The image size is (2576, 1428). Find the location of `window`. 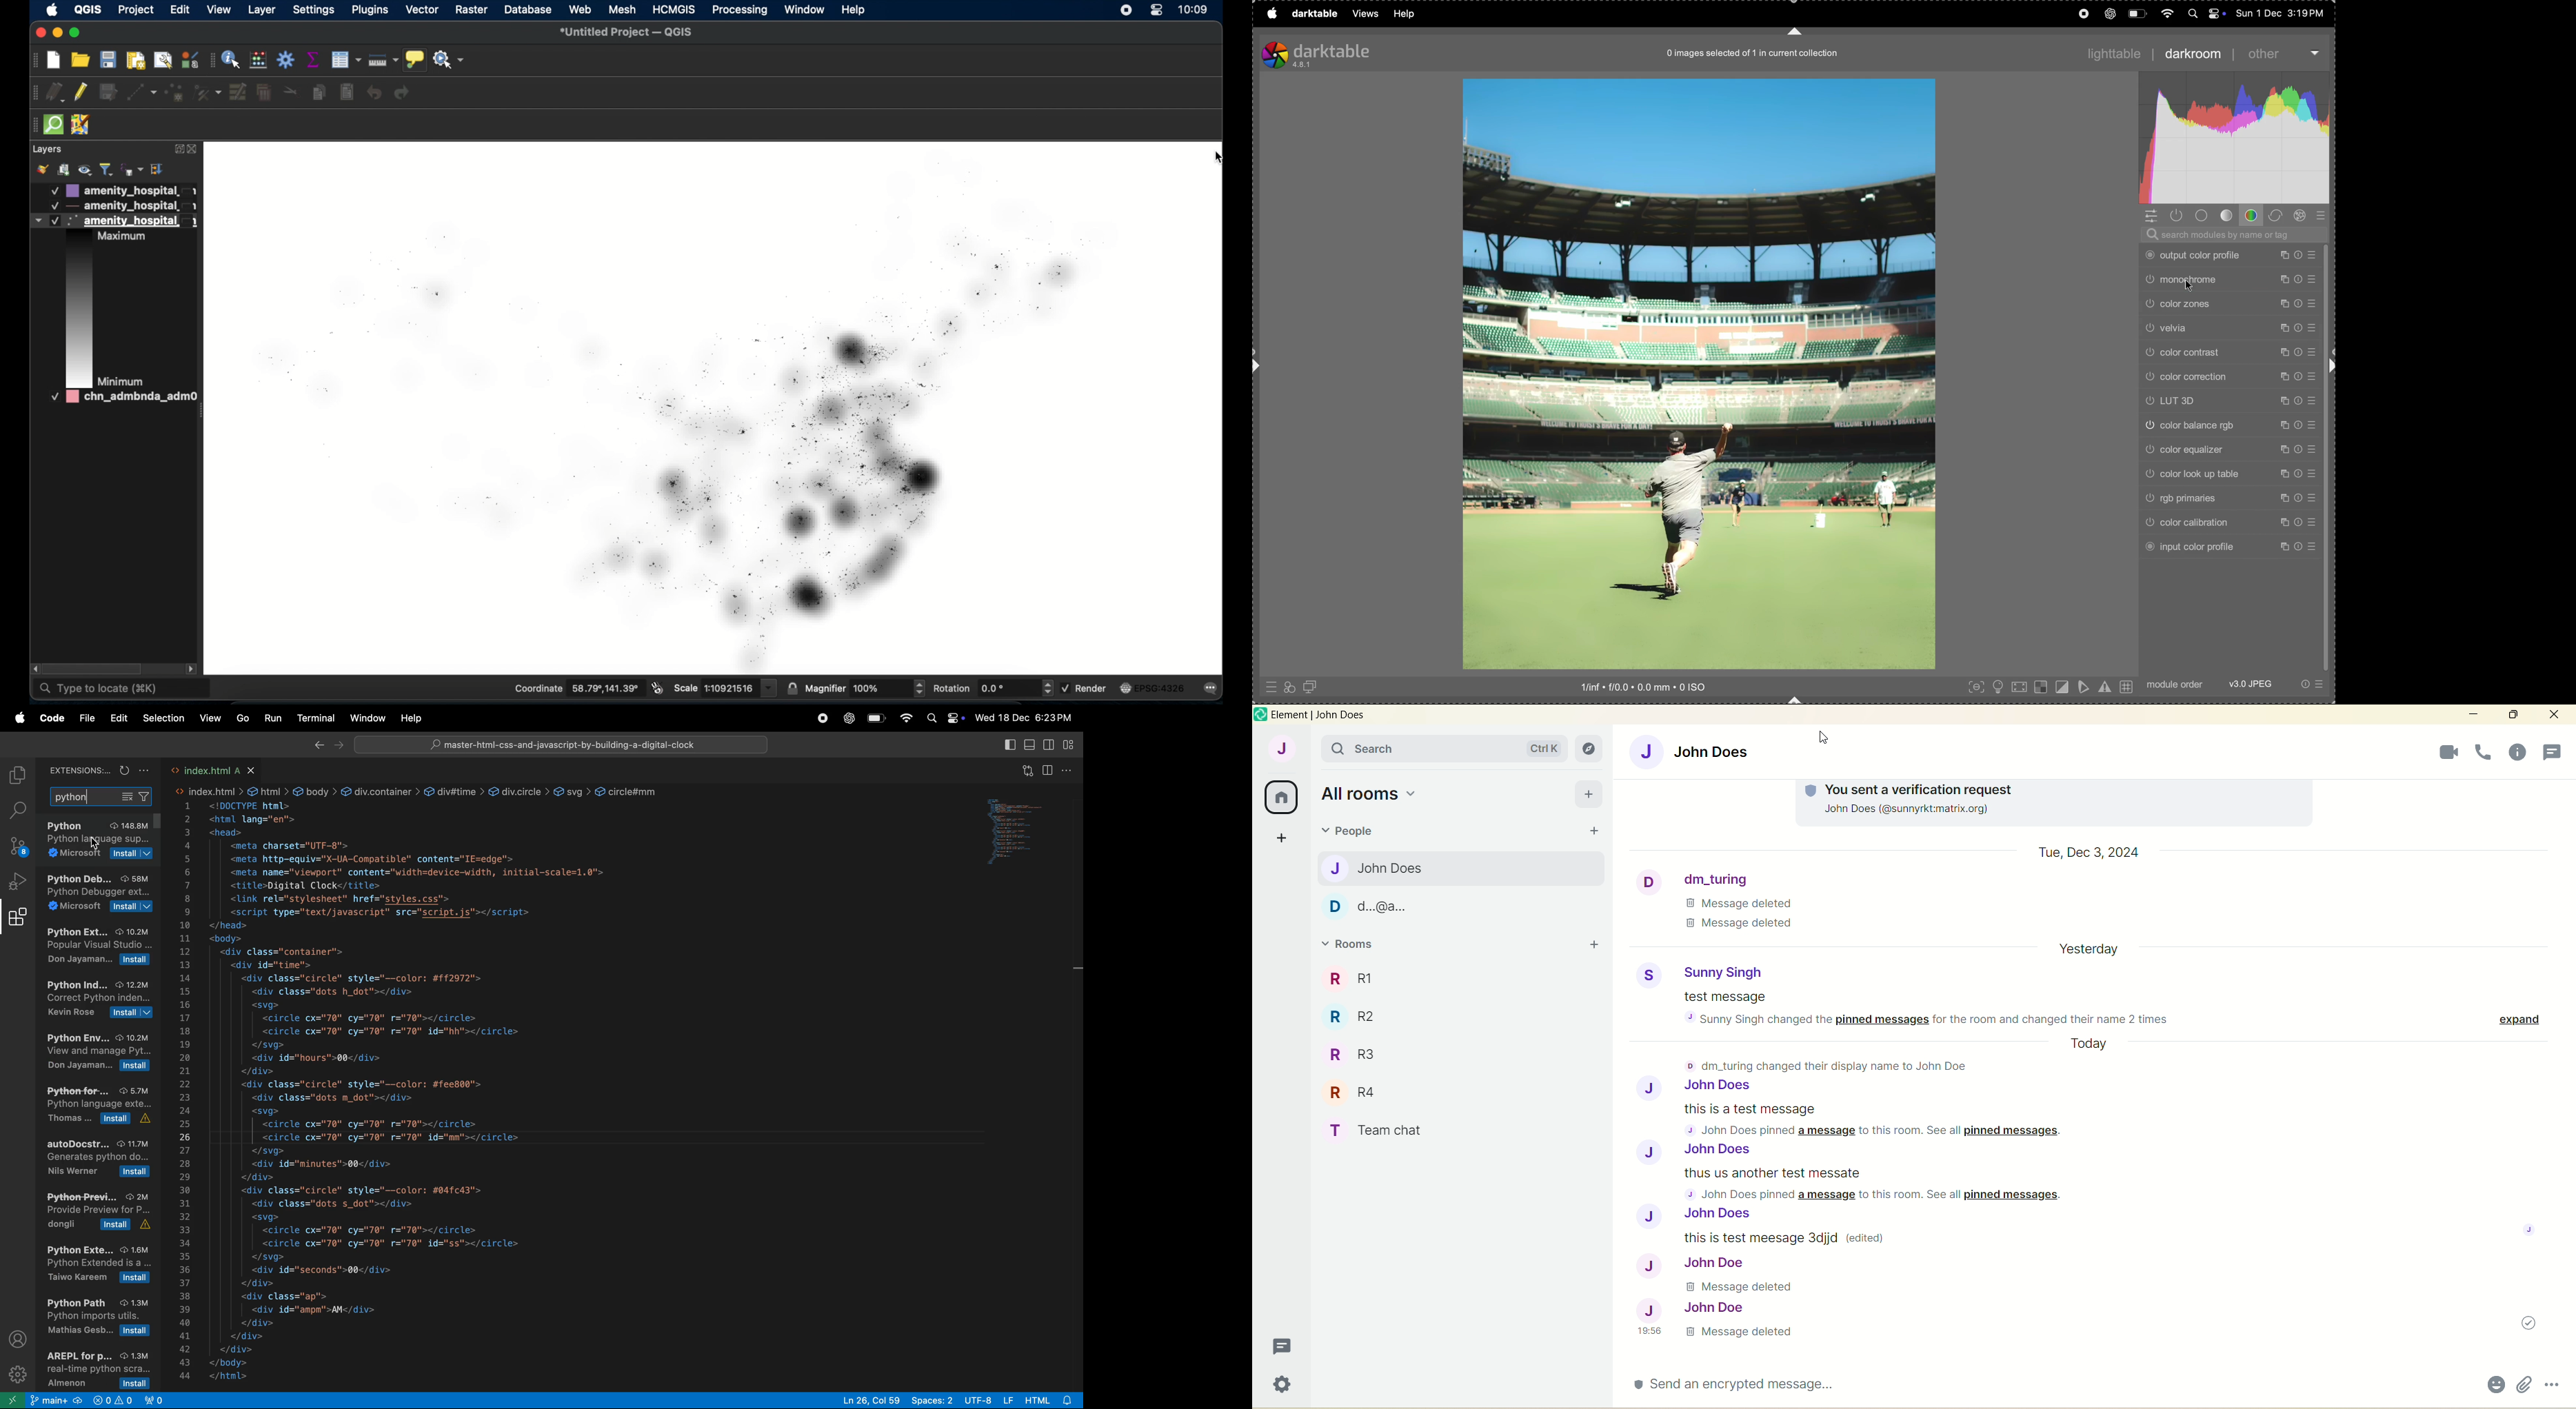

window is located at coordinates (805, 10).